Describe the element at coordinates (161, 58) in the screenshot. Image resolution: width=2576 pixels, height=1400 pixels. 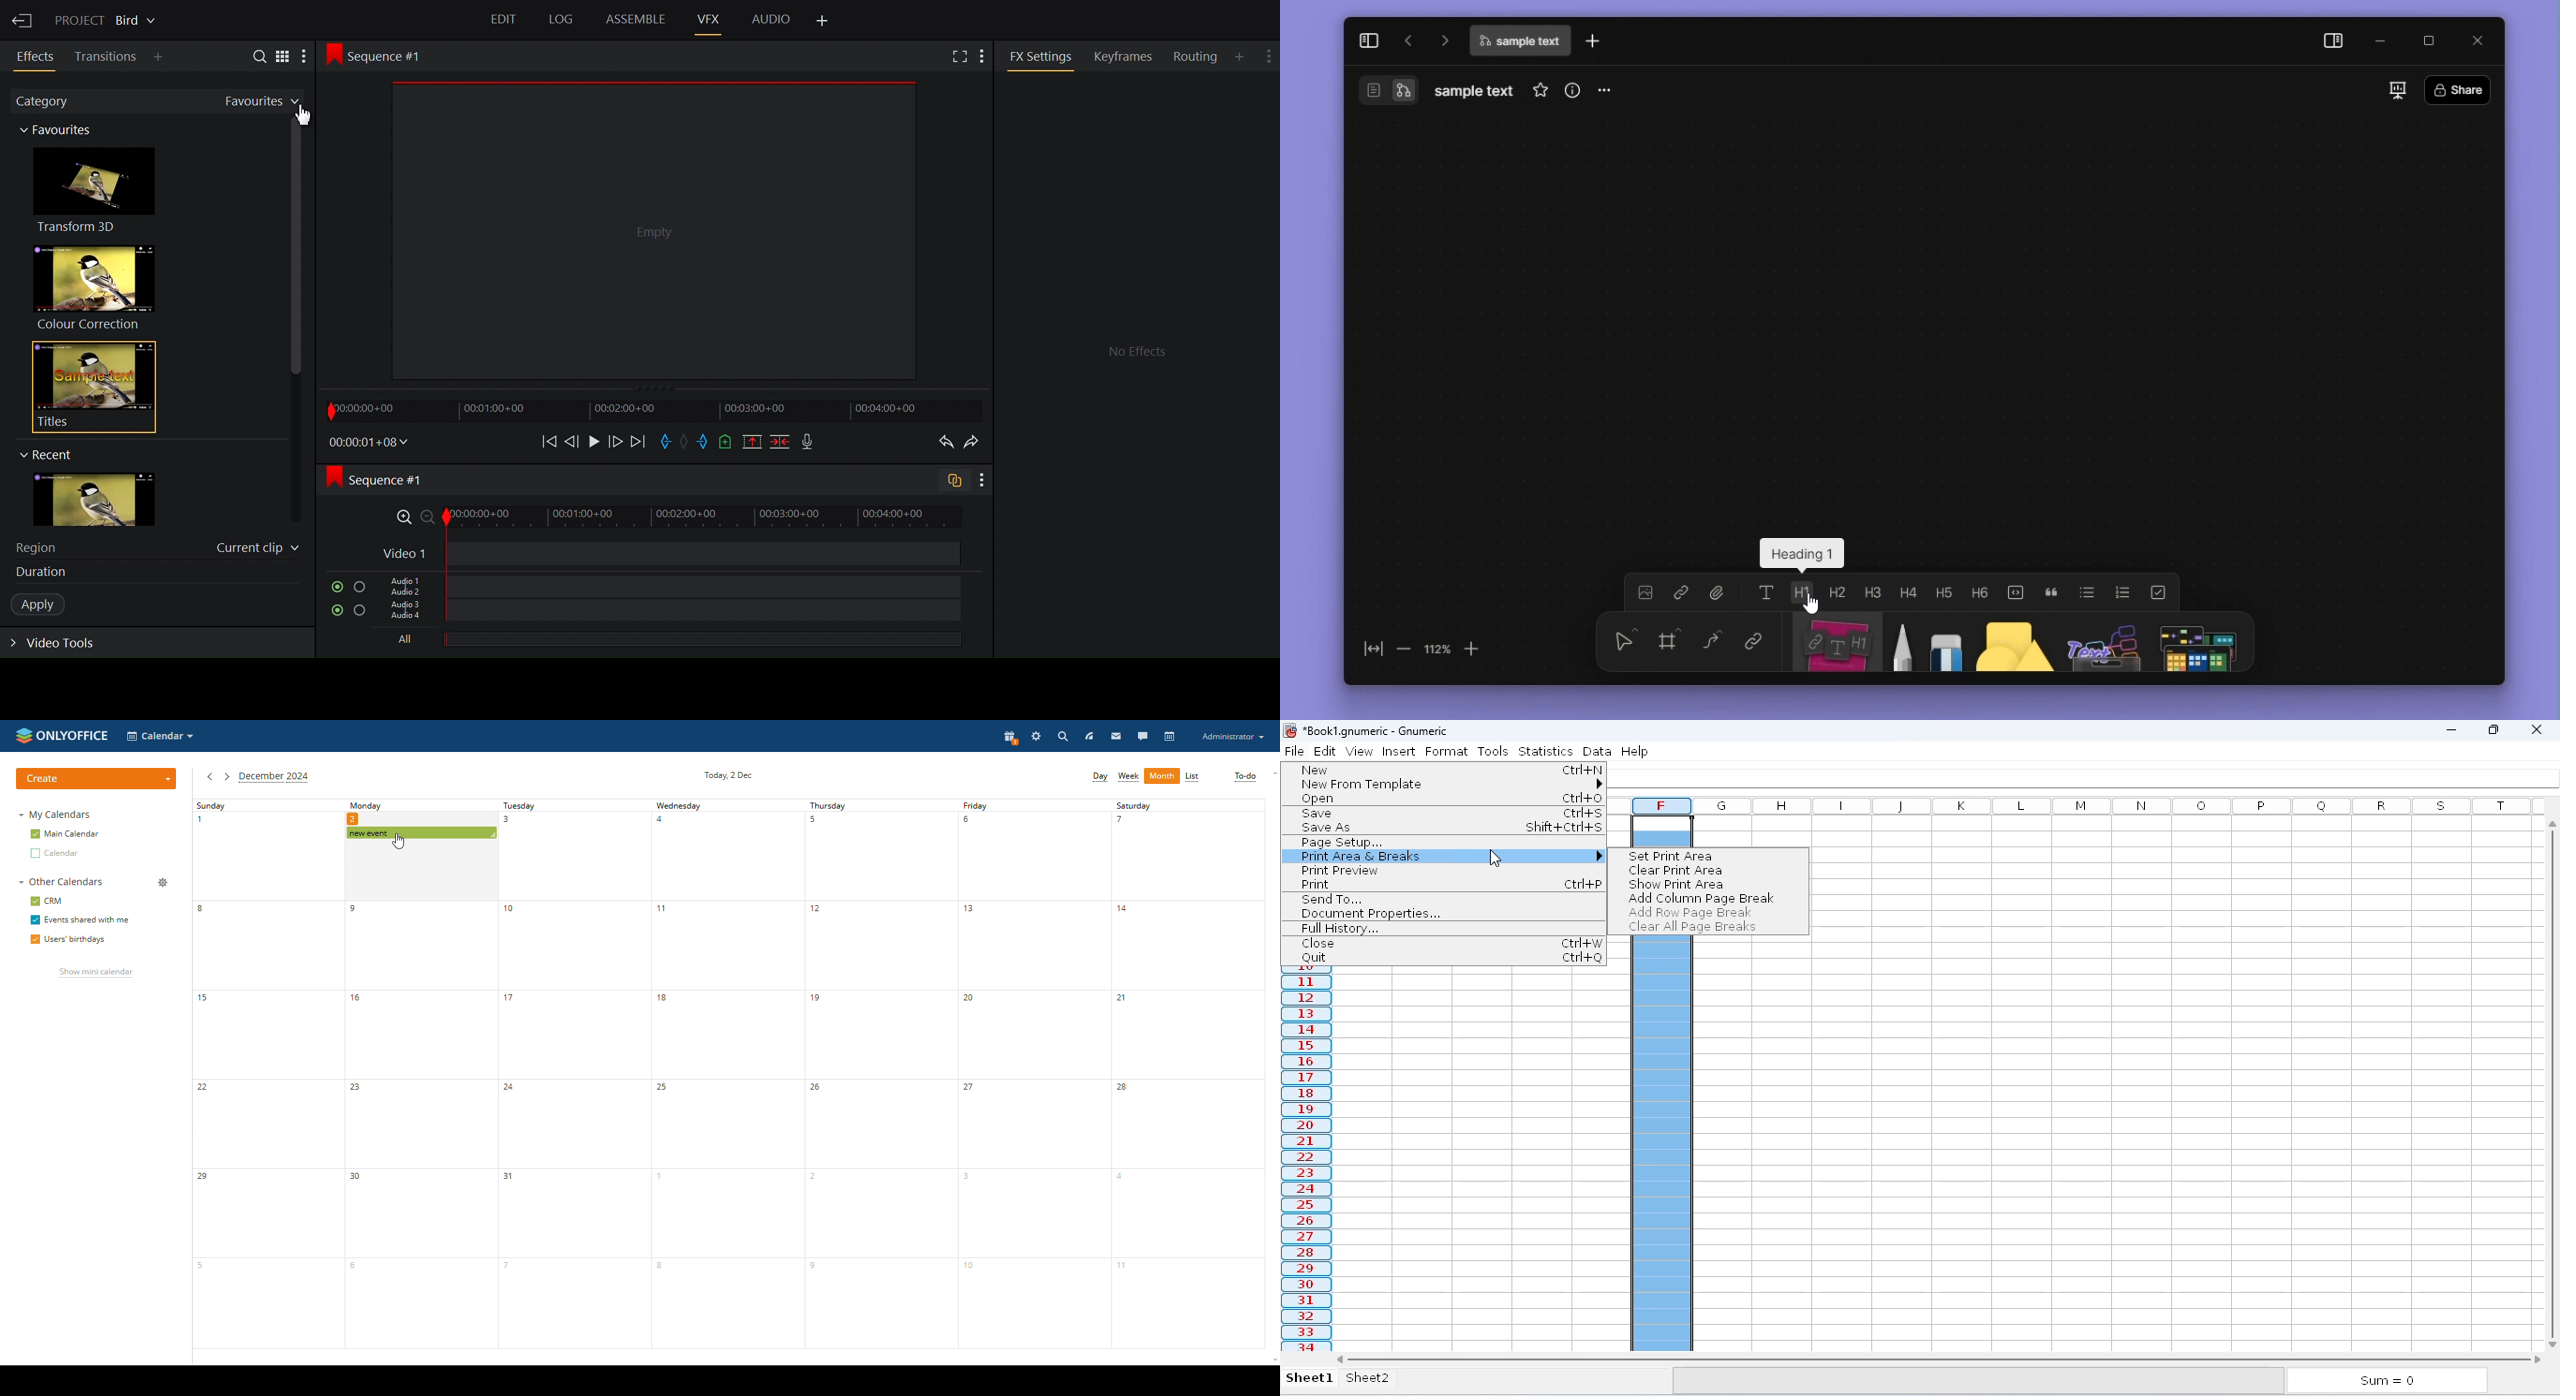
I see `Add Panel` at that location.